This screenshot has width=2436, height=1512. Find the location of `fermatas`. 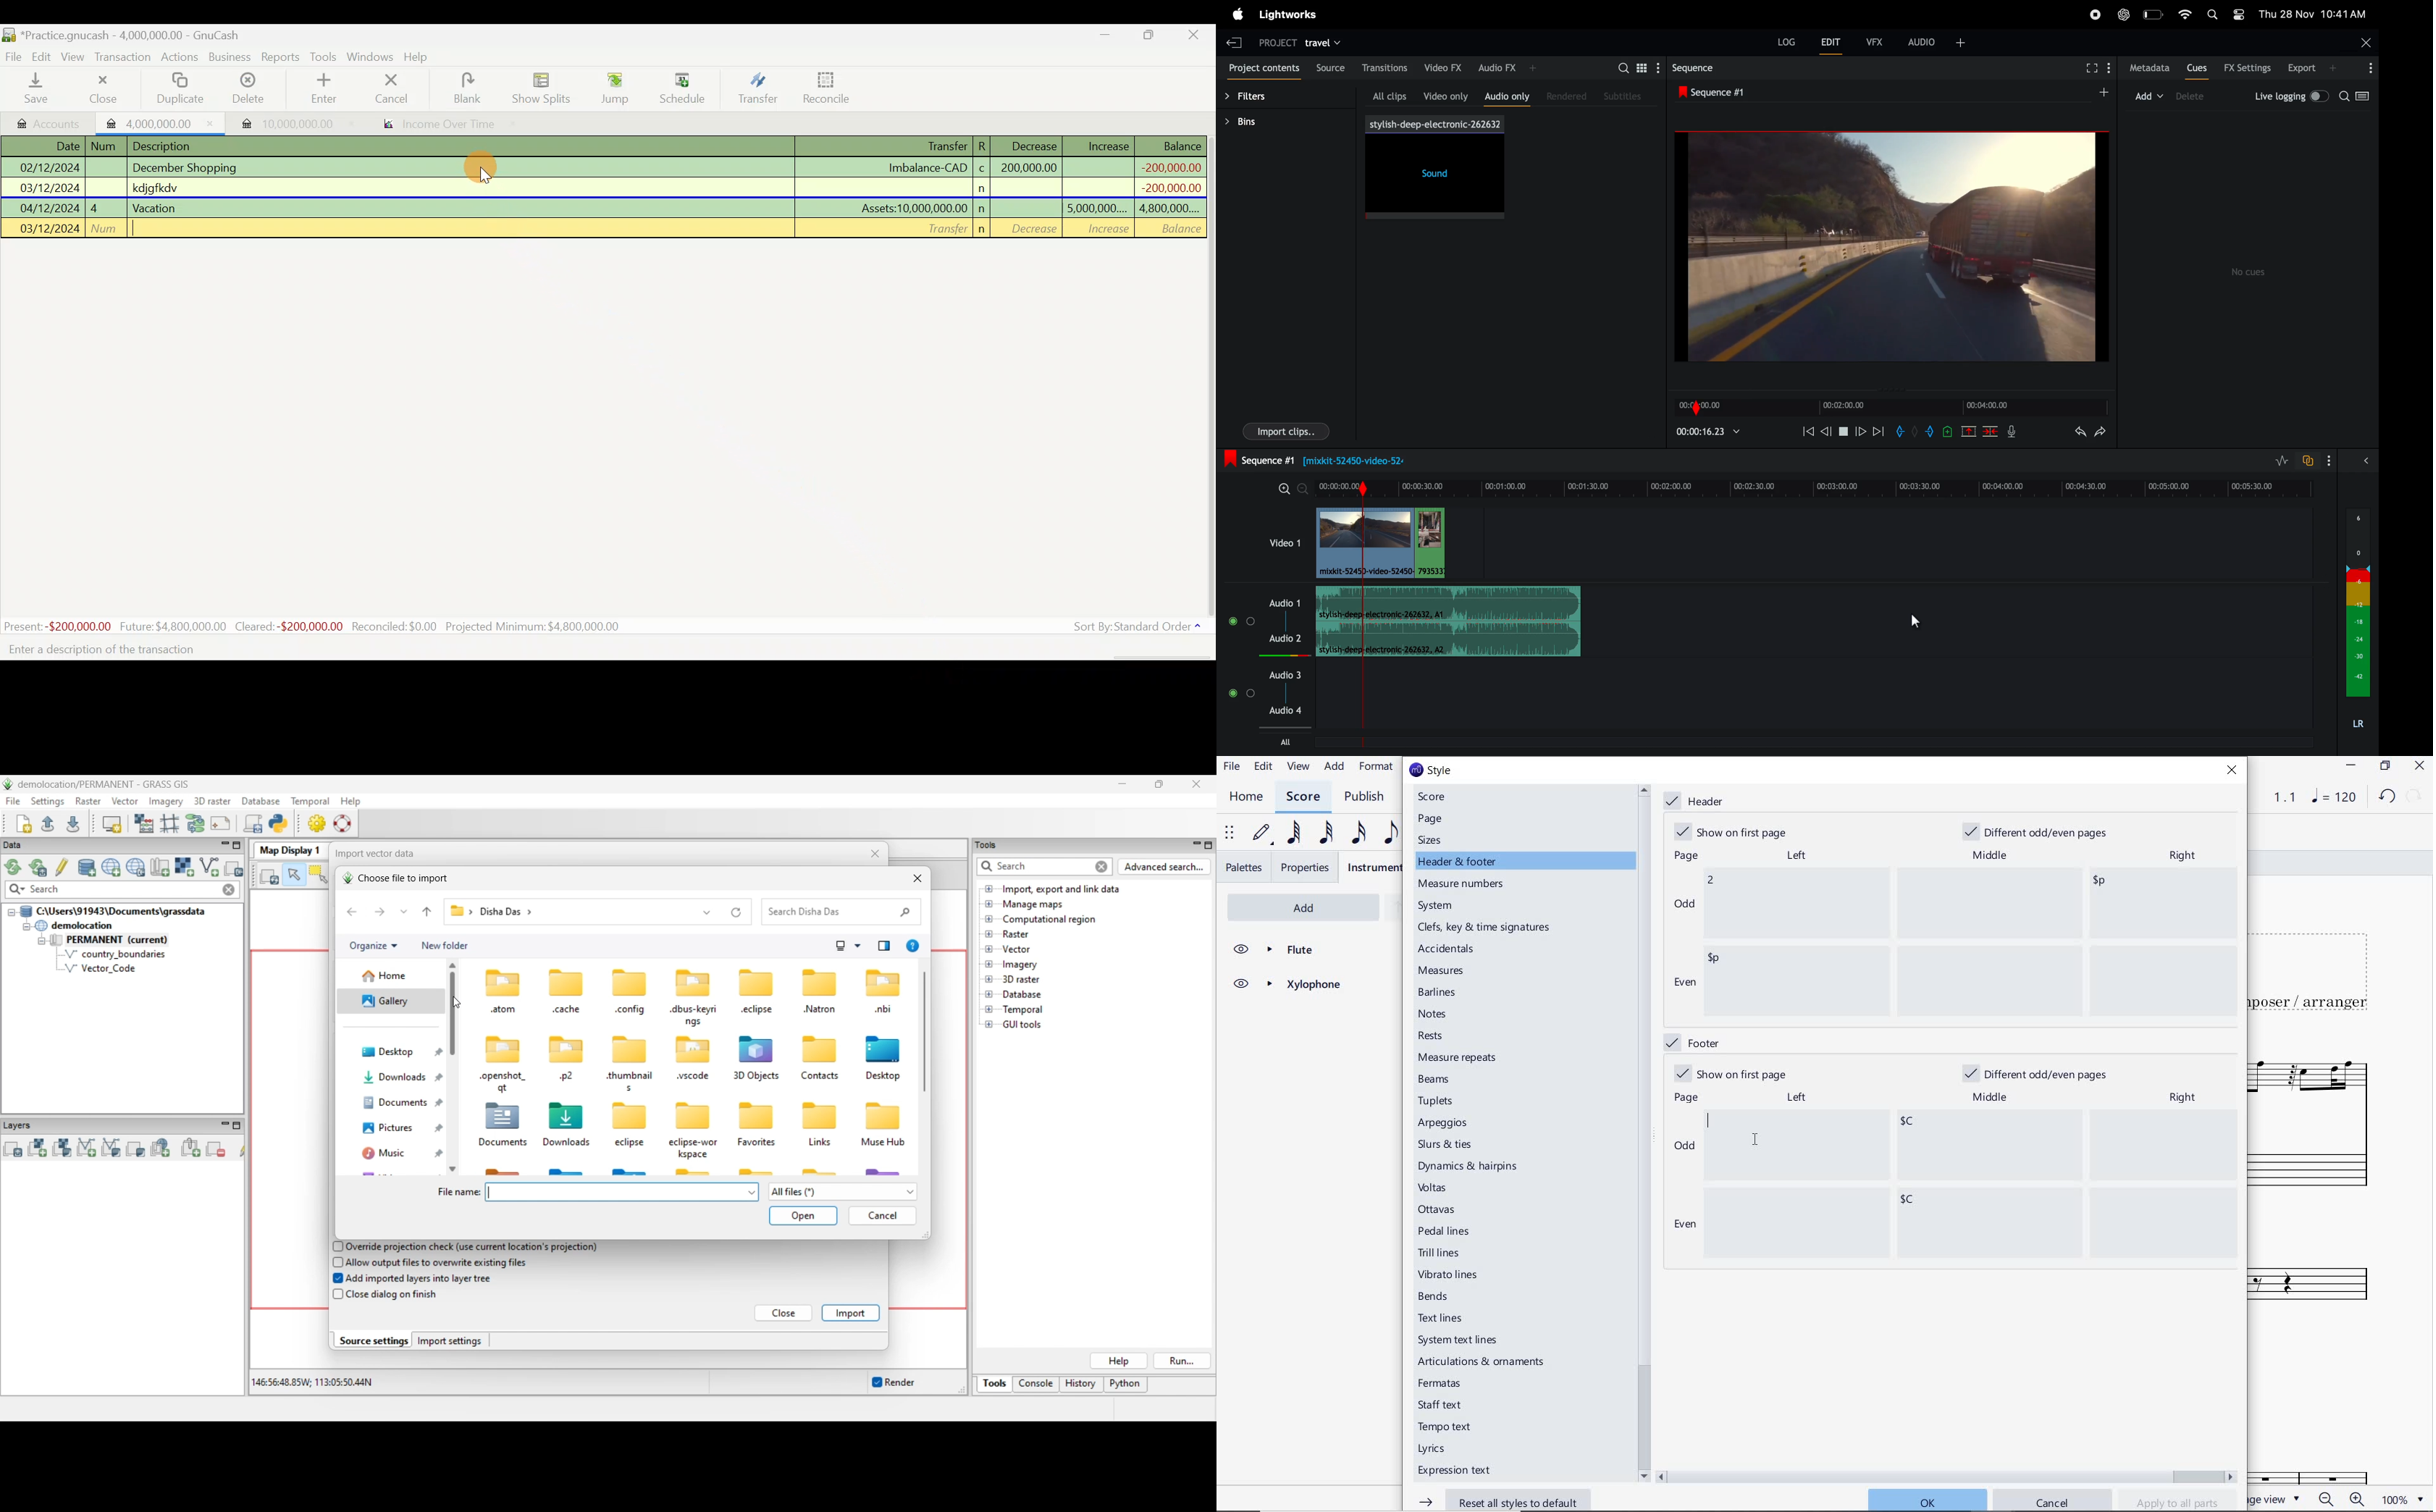

fermatas is located at coordinates (1438, 1384).